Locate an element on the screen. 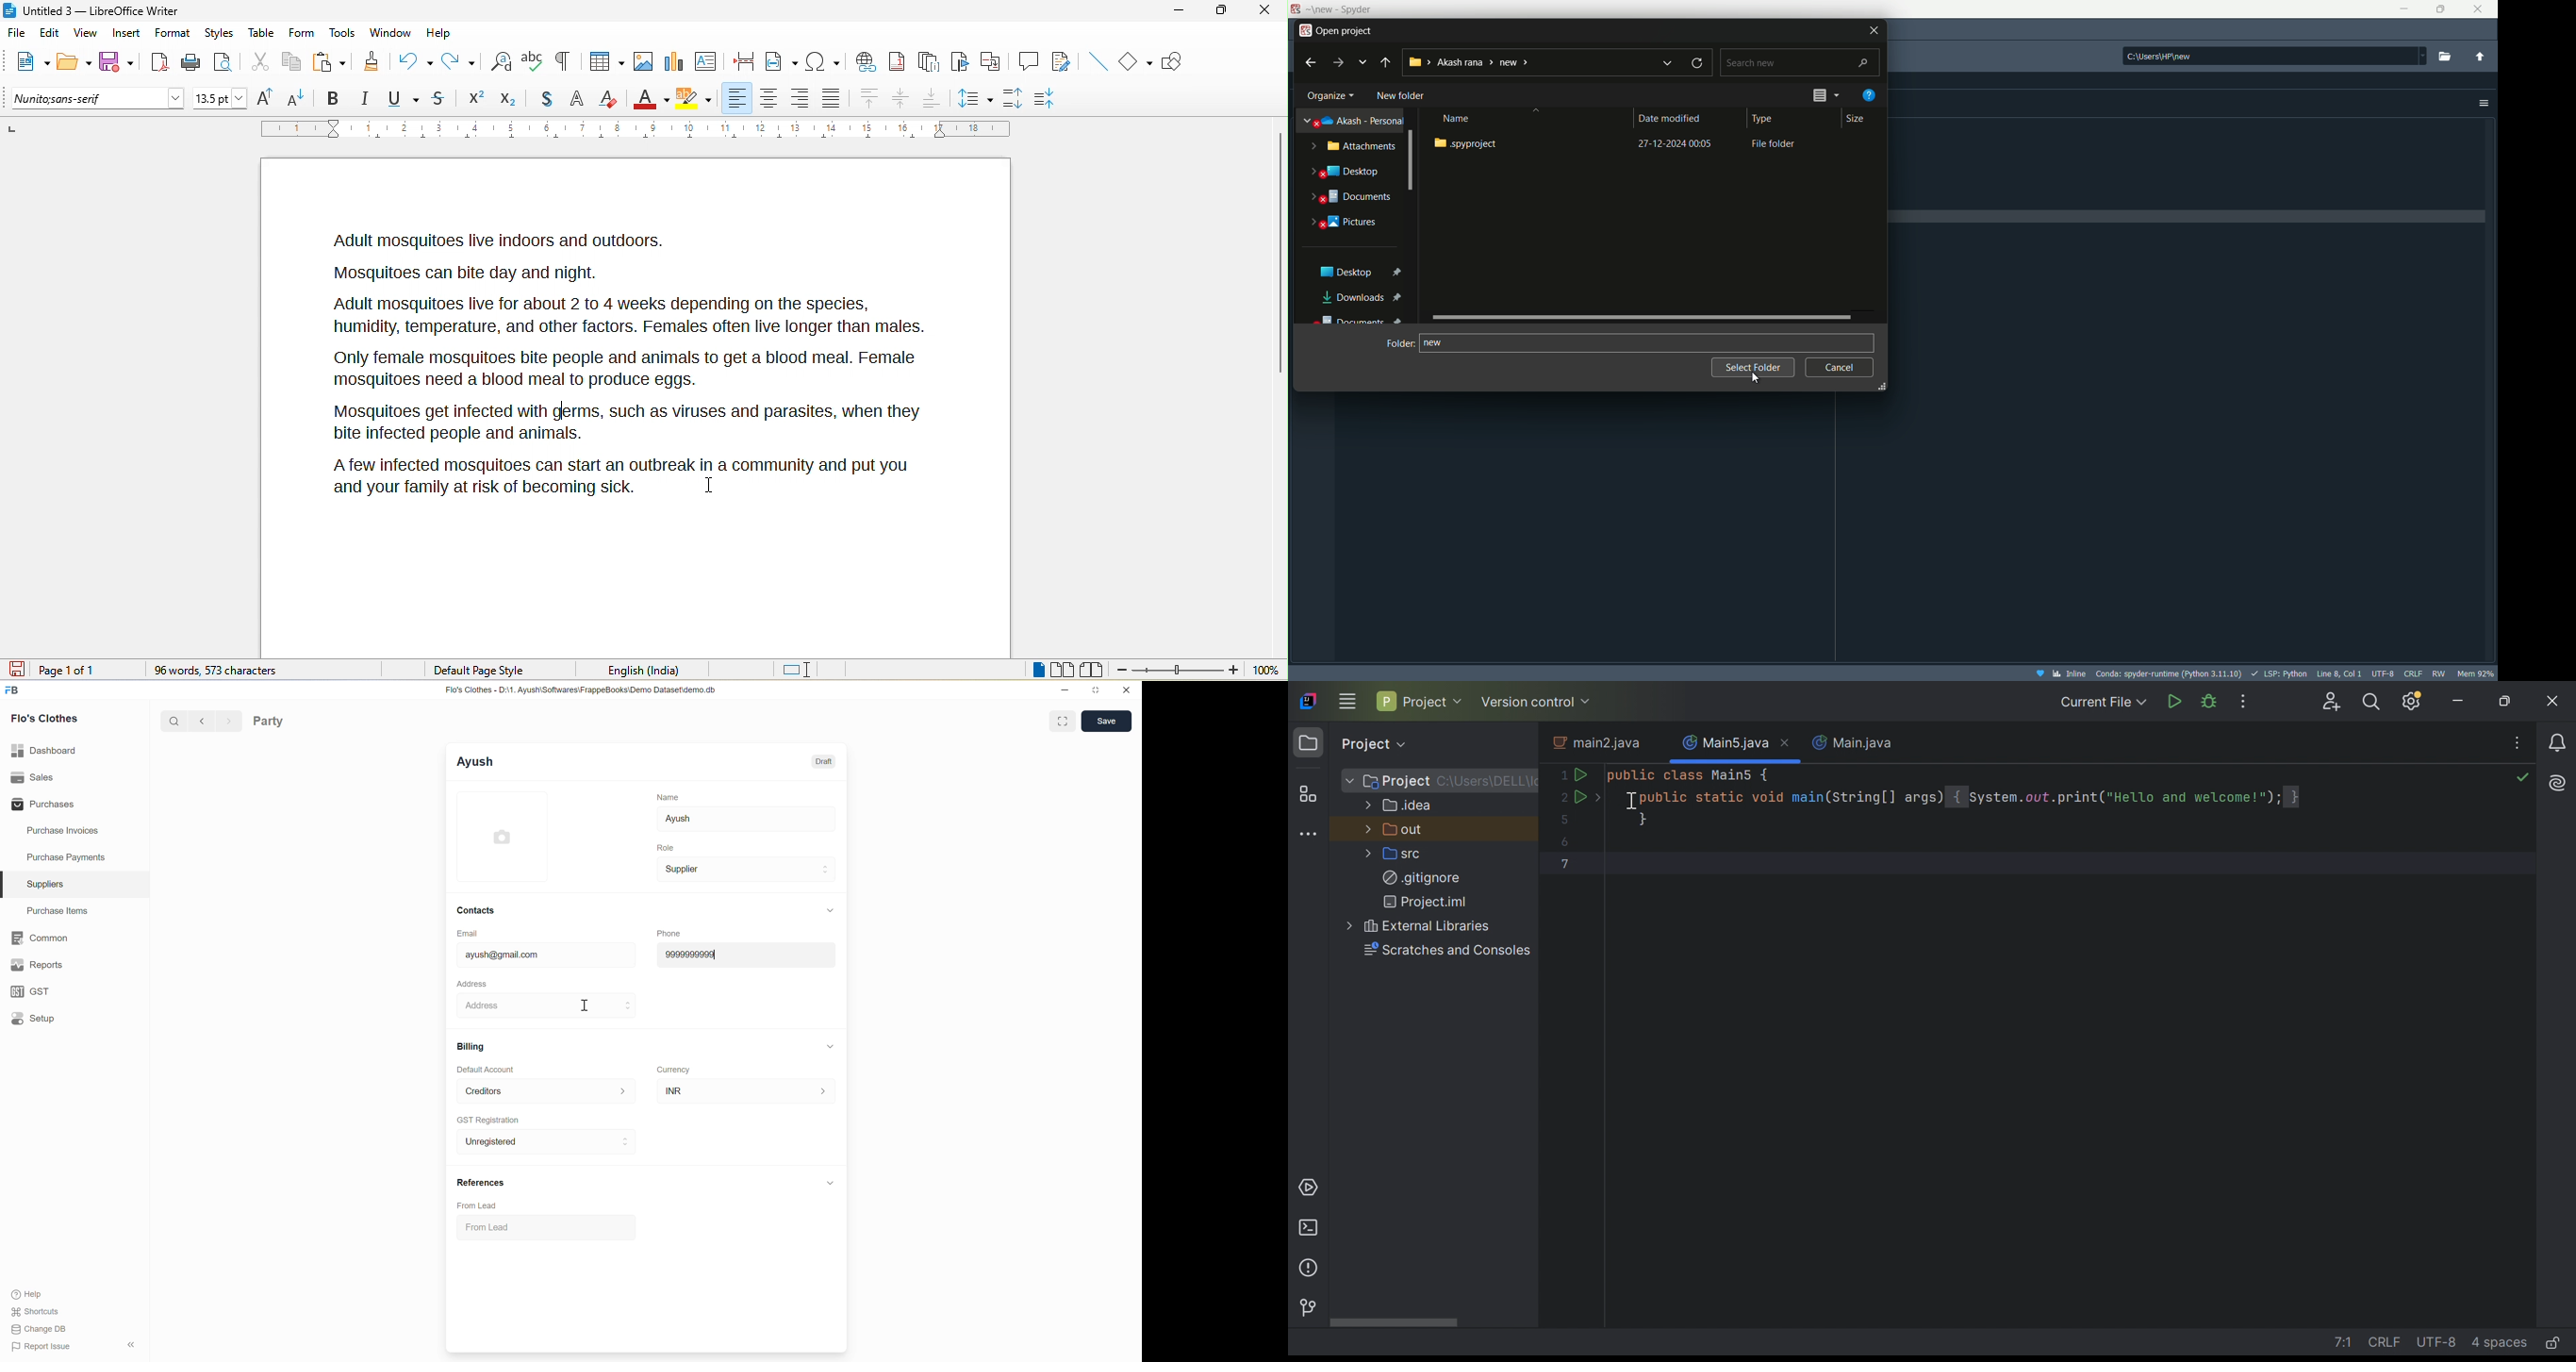  Minimize is located at coordinates (1065, 690).